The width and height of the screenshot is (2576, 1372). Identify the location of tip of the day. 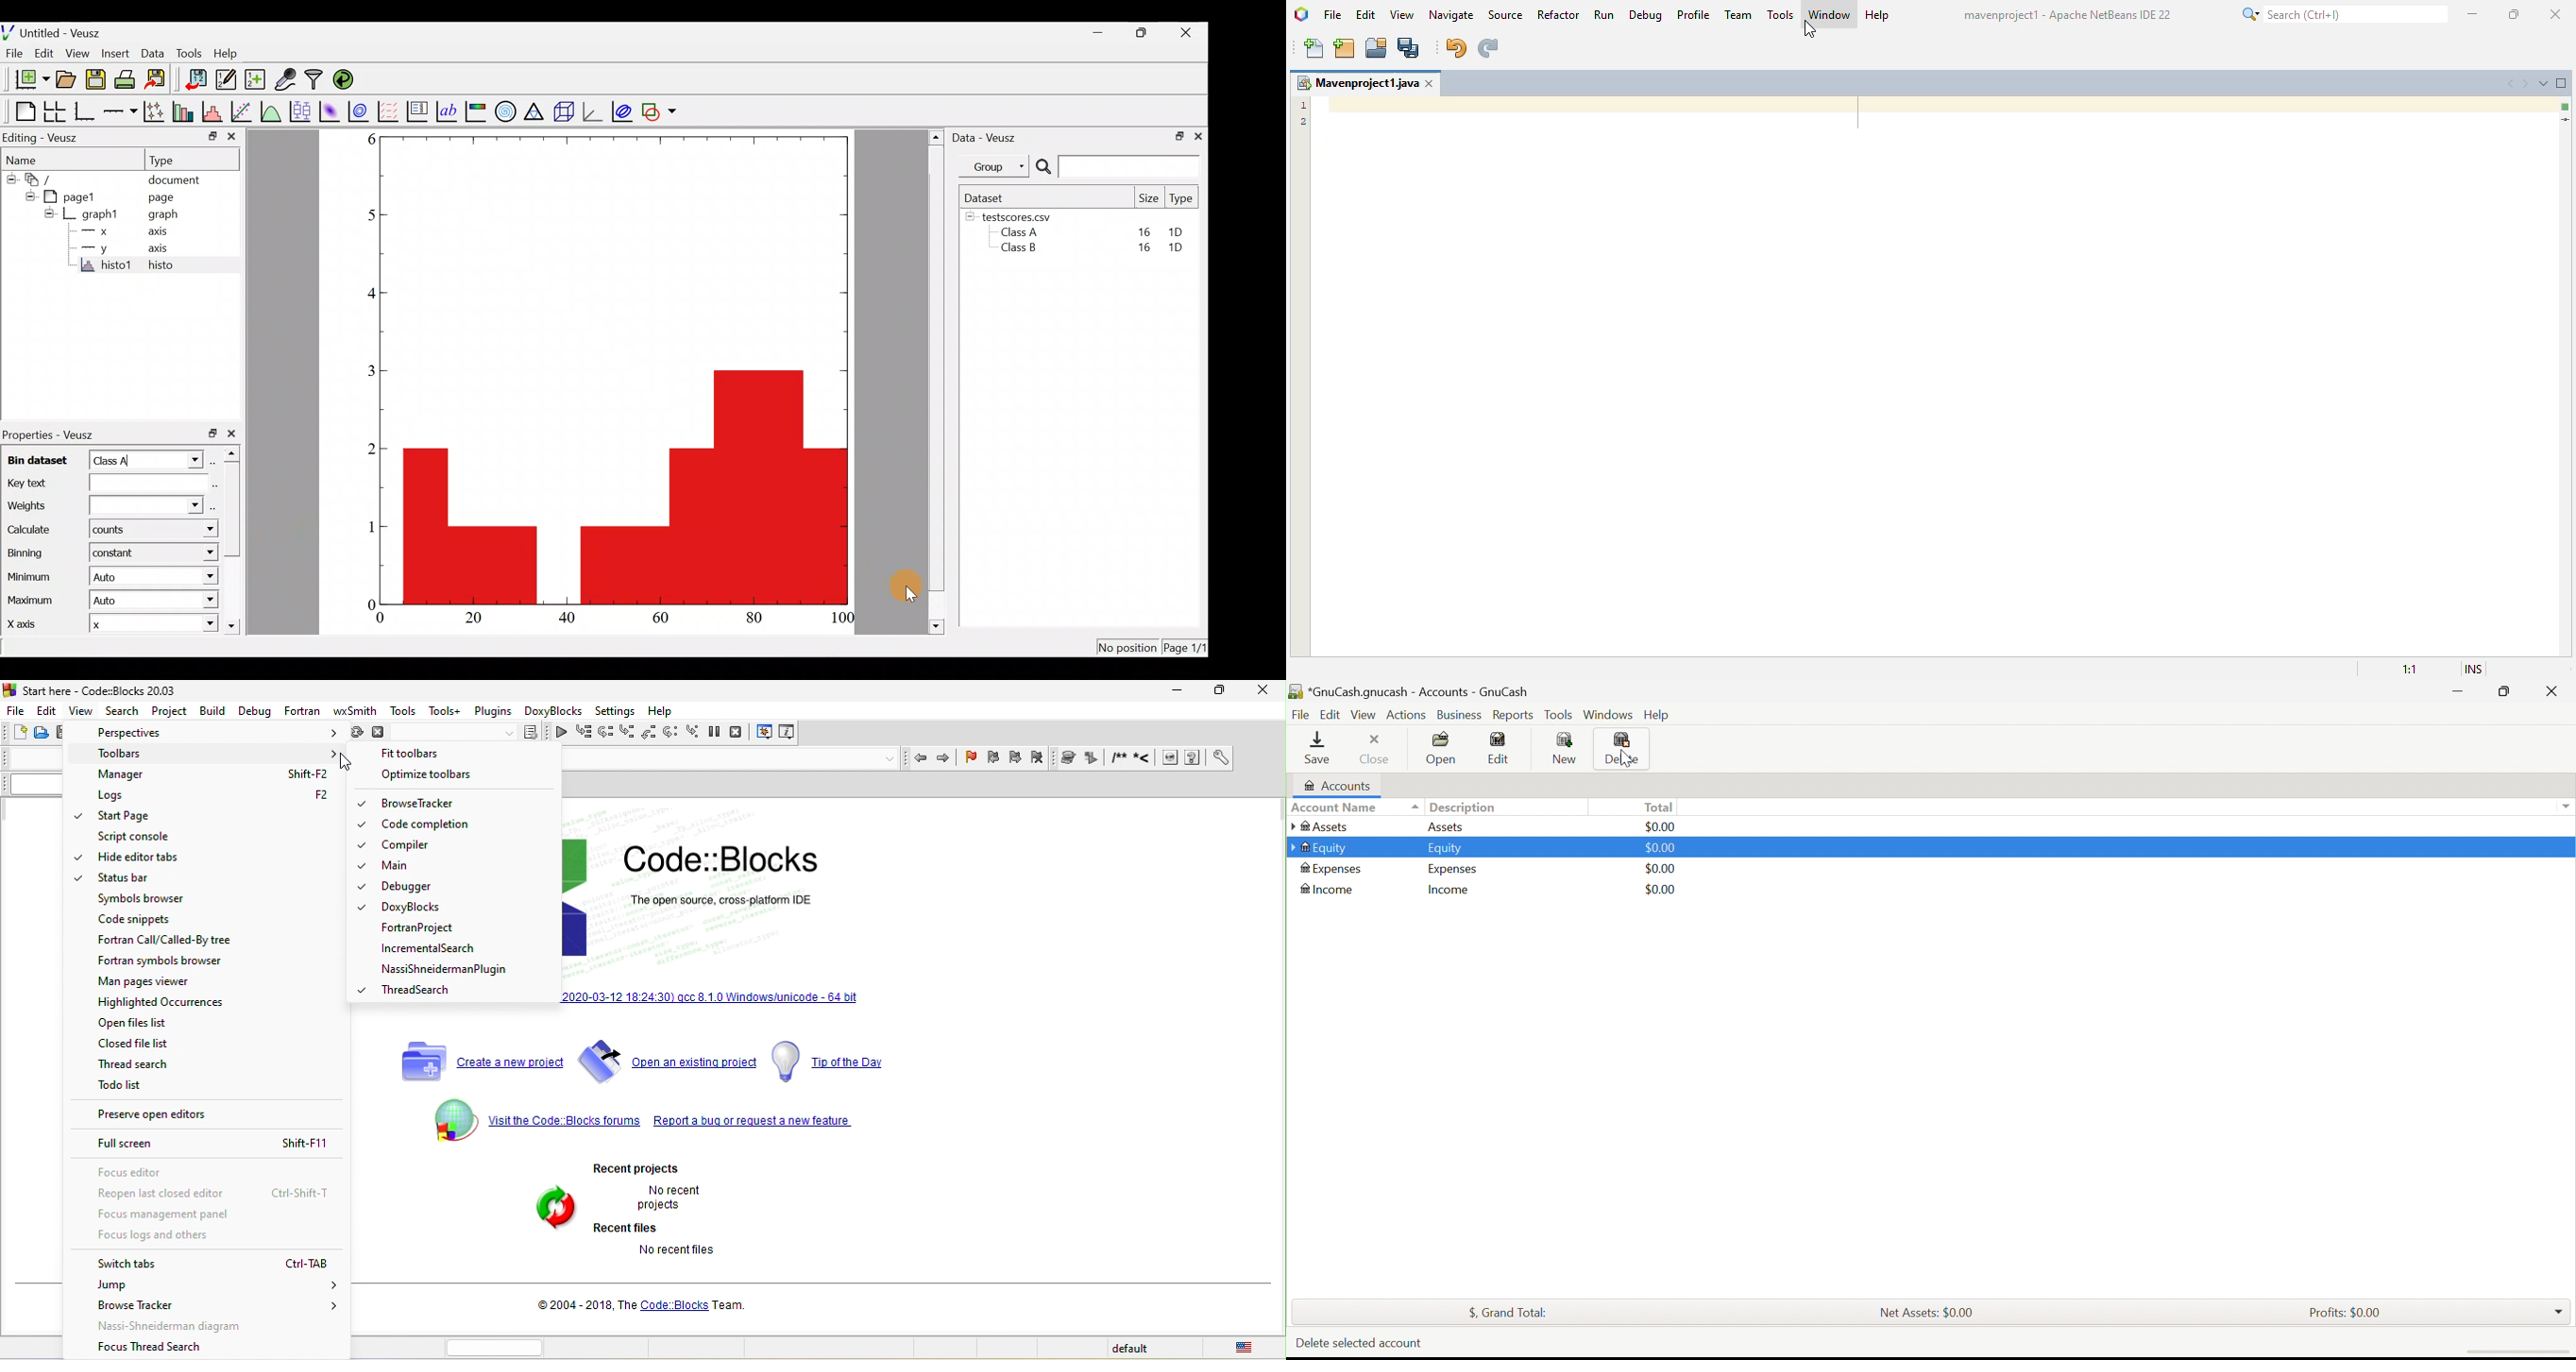
(831, 1060).